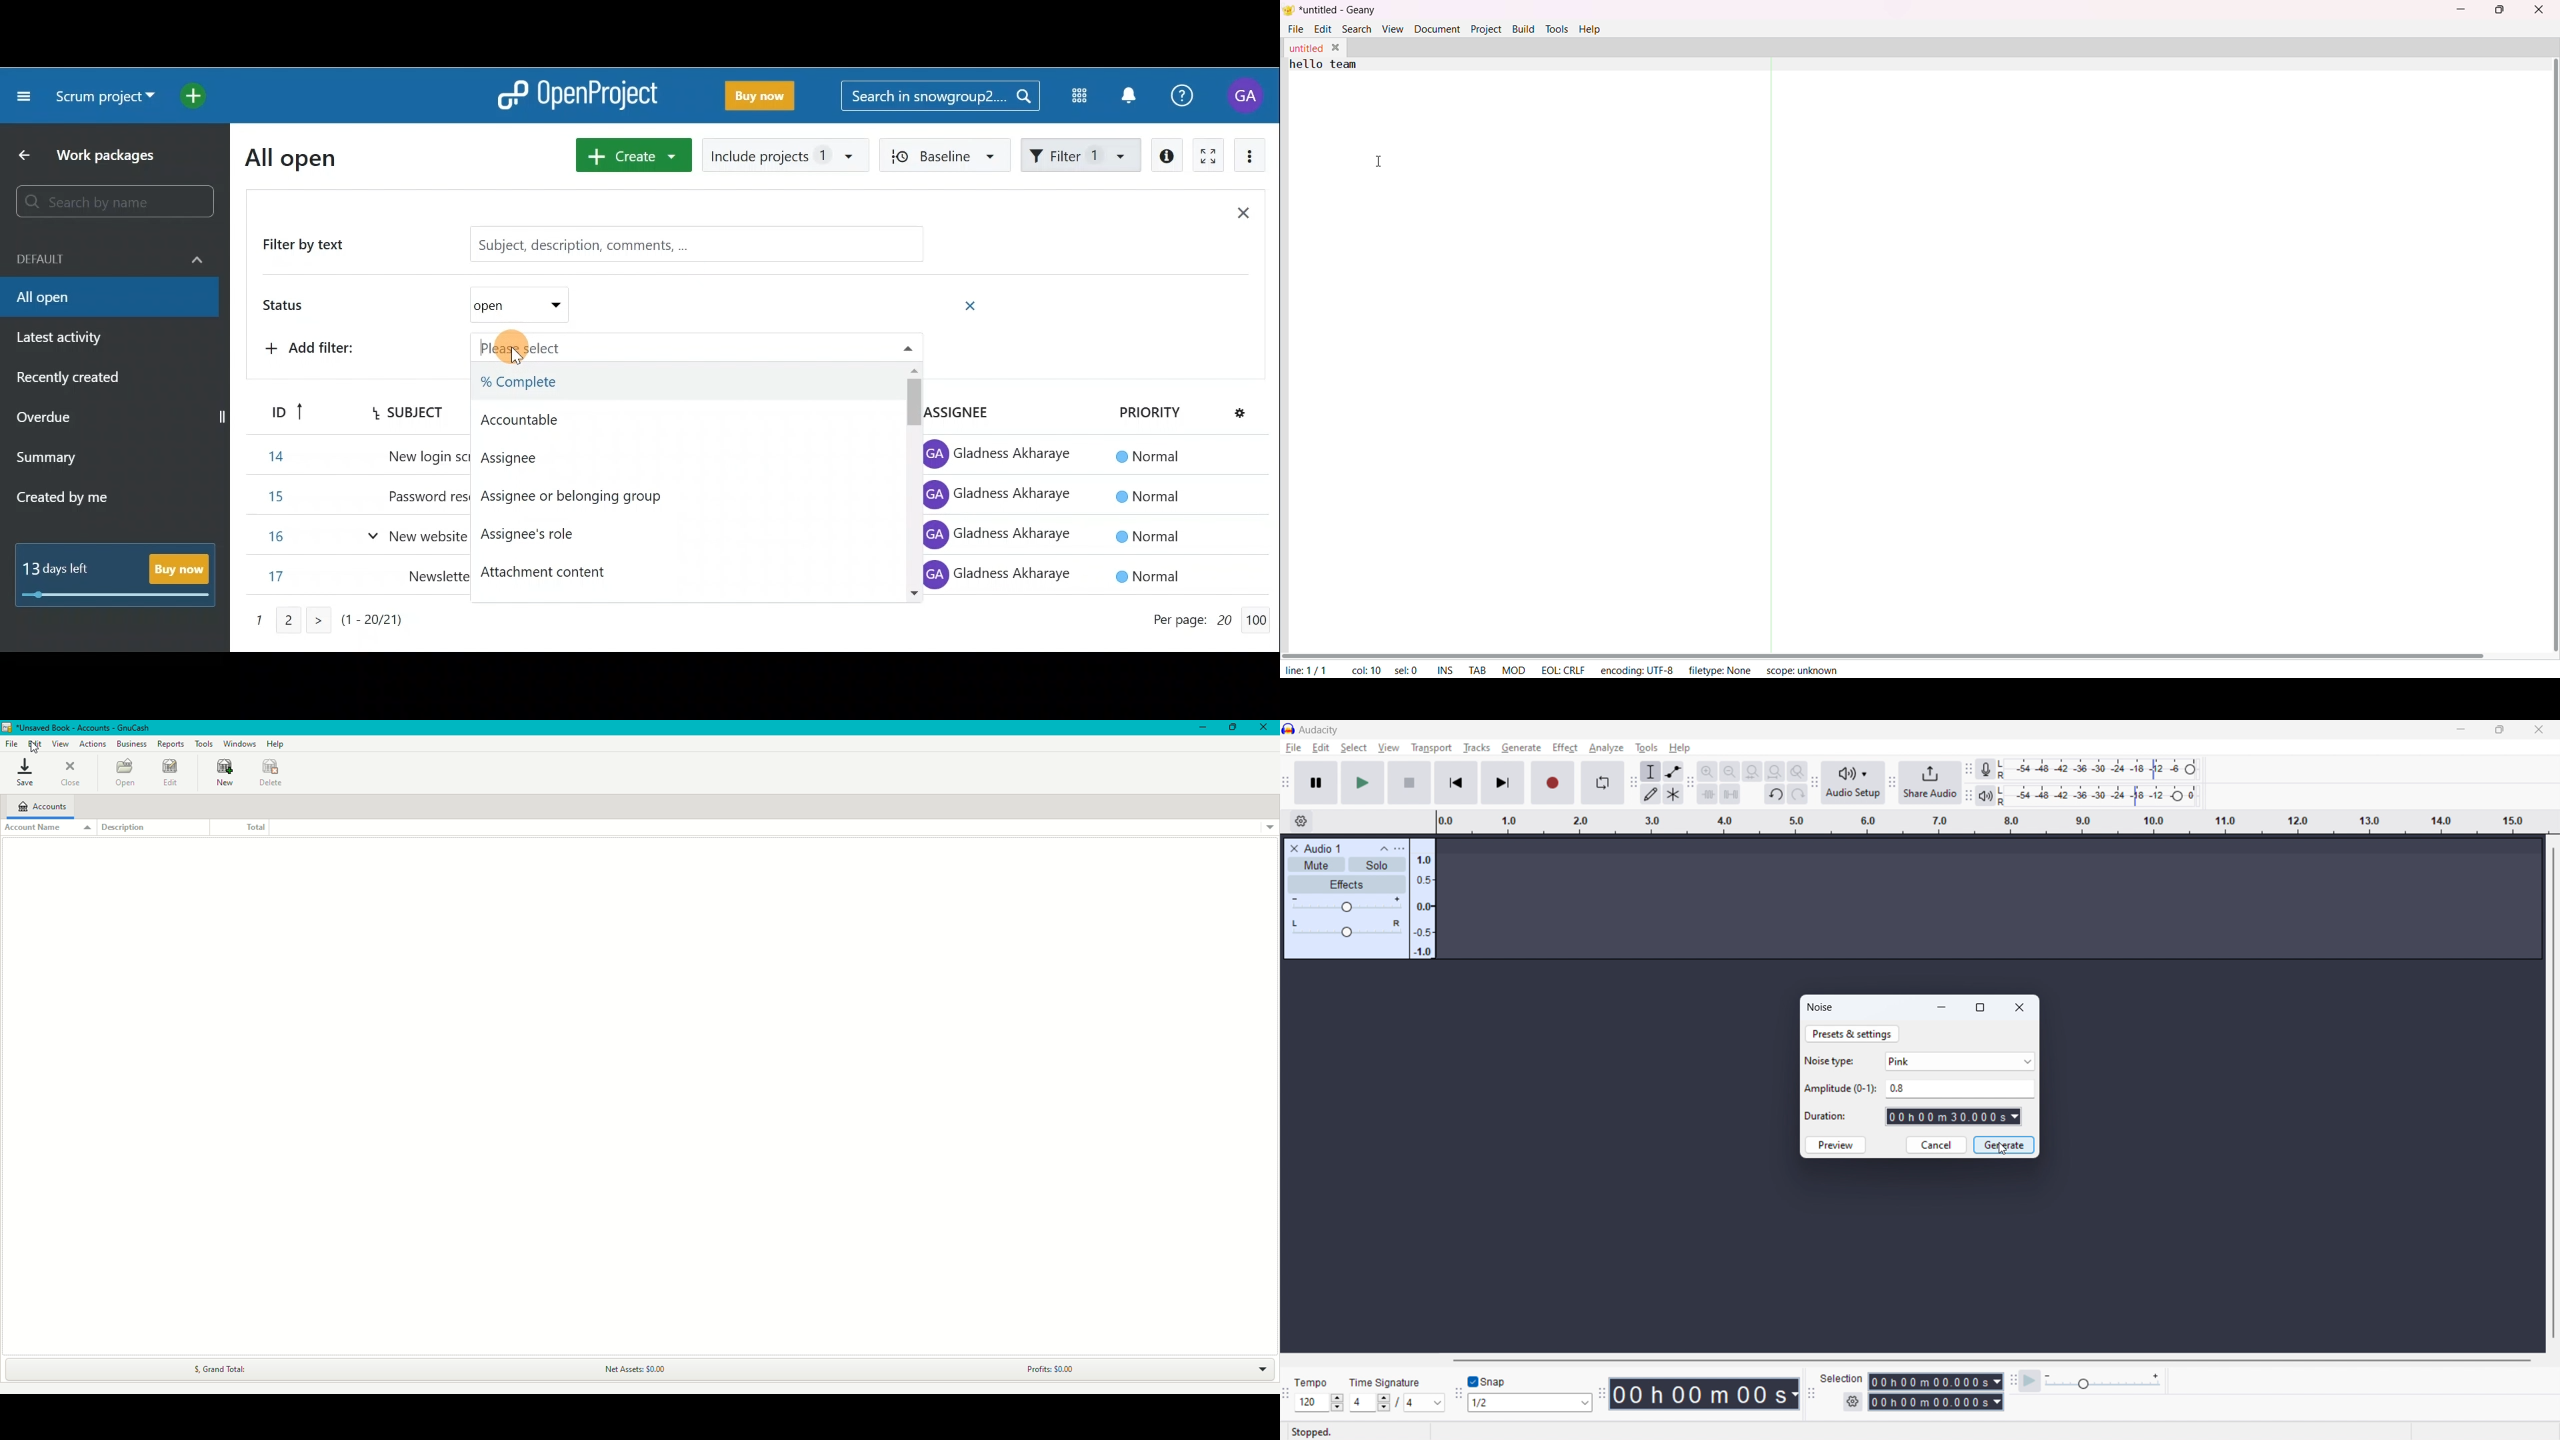  I want to click on edit toolbar, so click(1691, 783).